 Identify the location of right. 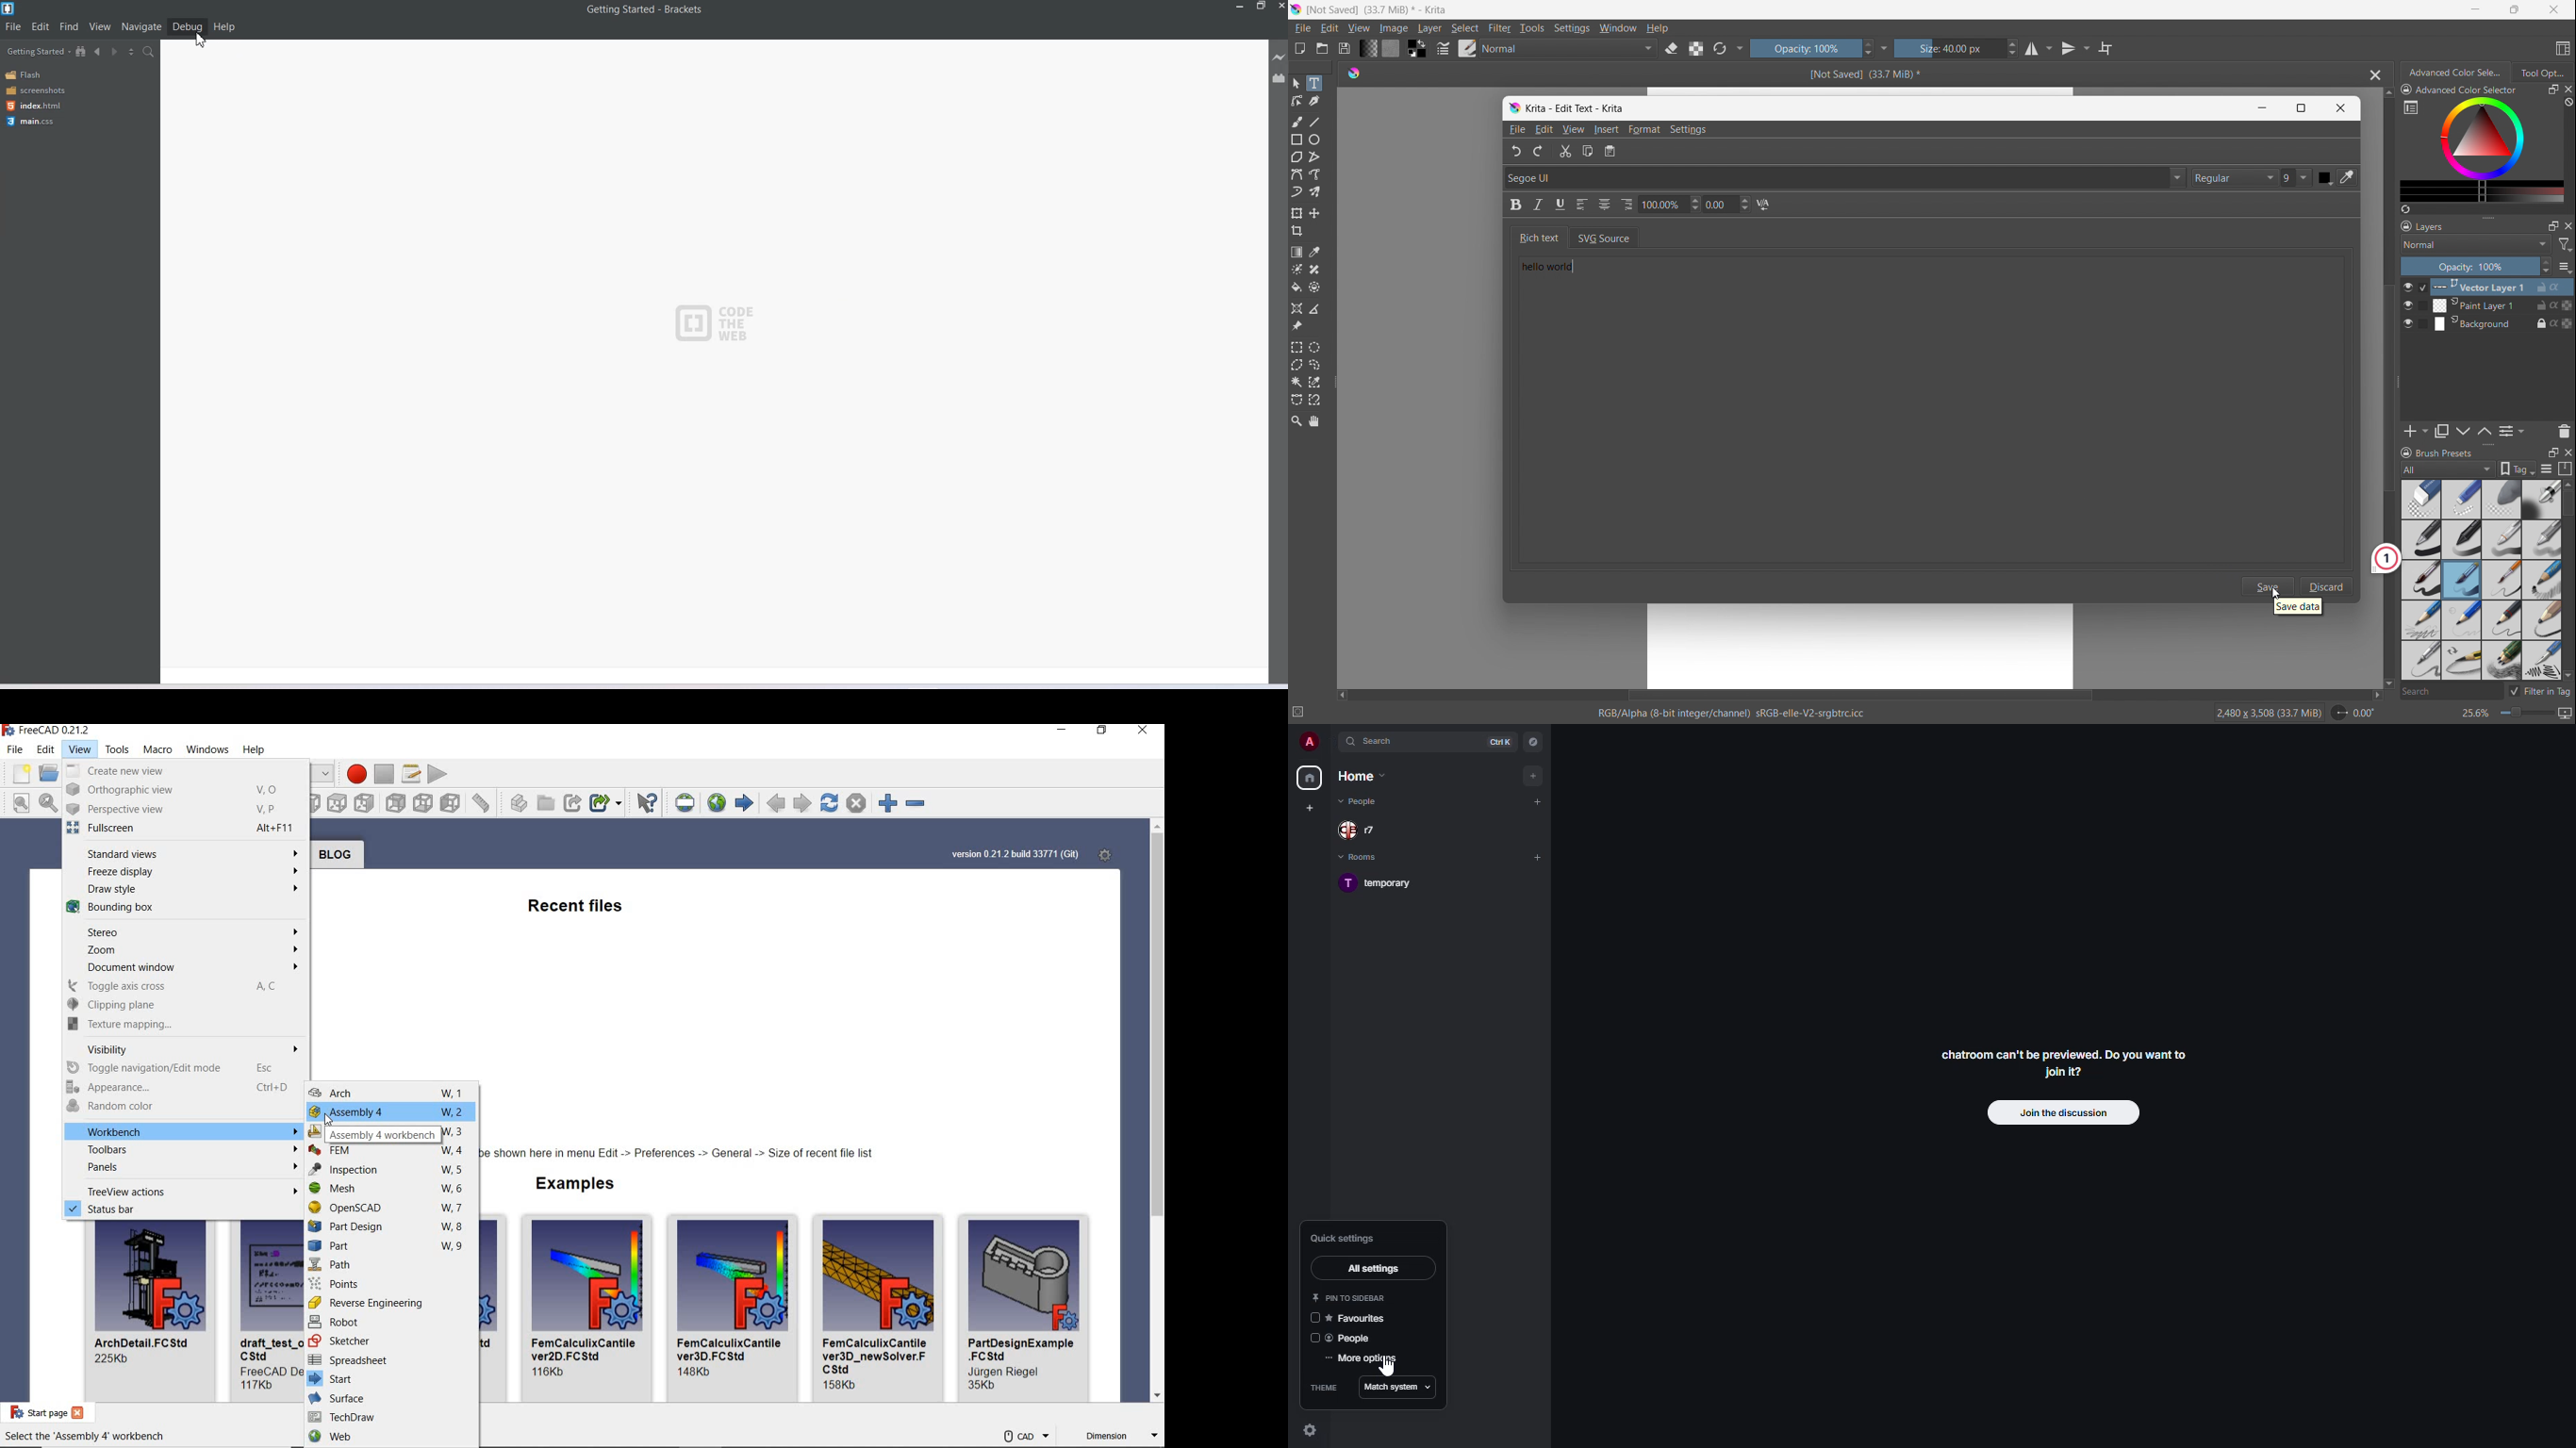
(366, 803).